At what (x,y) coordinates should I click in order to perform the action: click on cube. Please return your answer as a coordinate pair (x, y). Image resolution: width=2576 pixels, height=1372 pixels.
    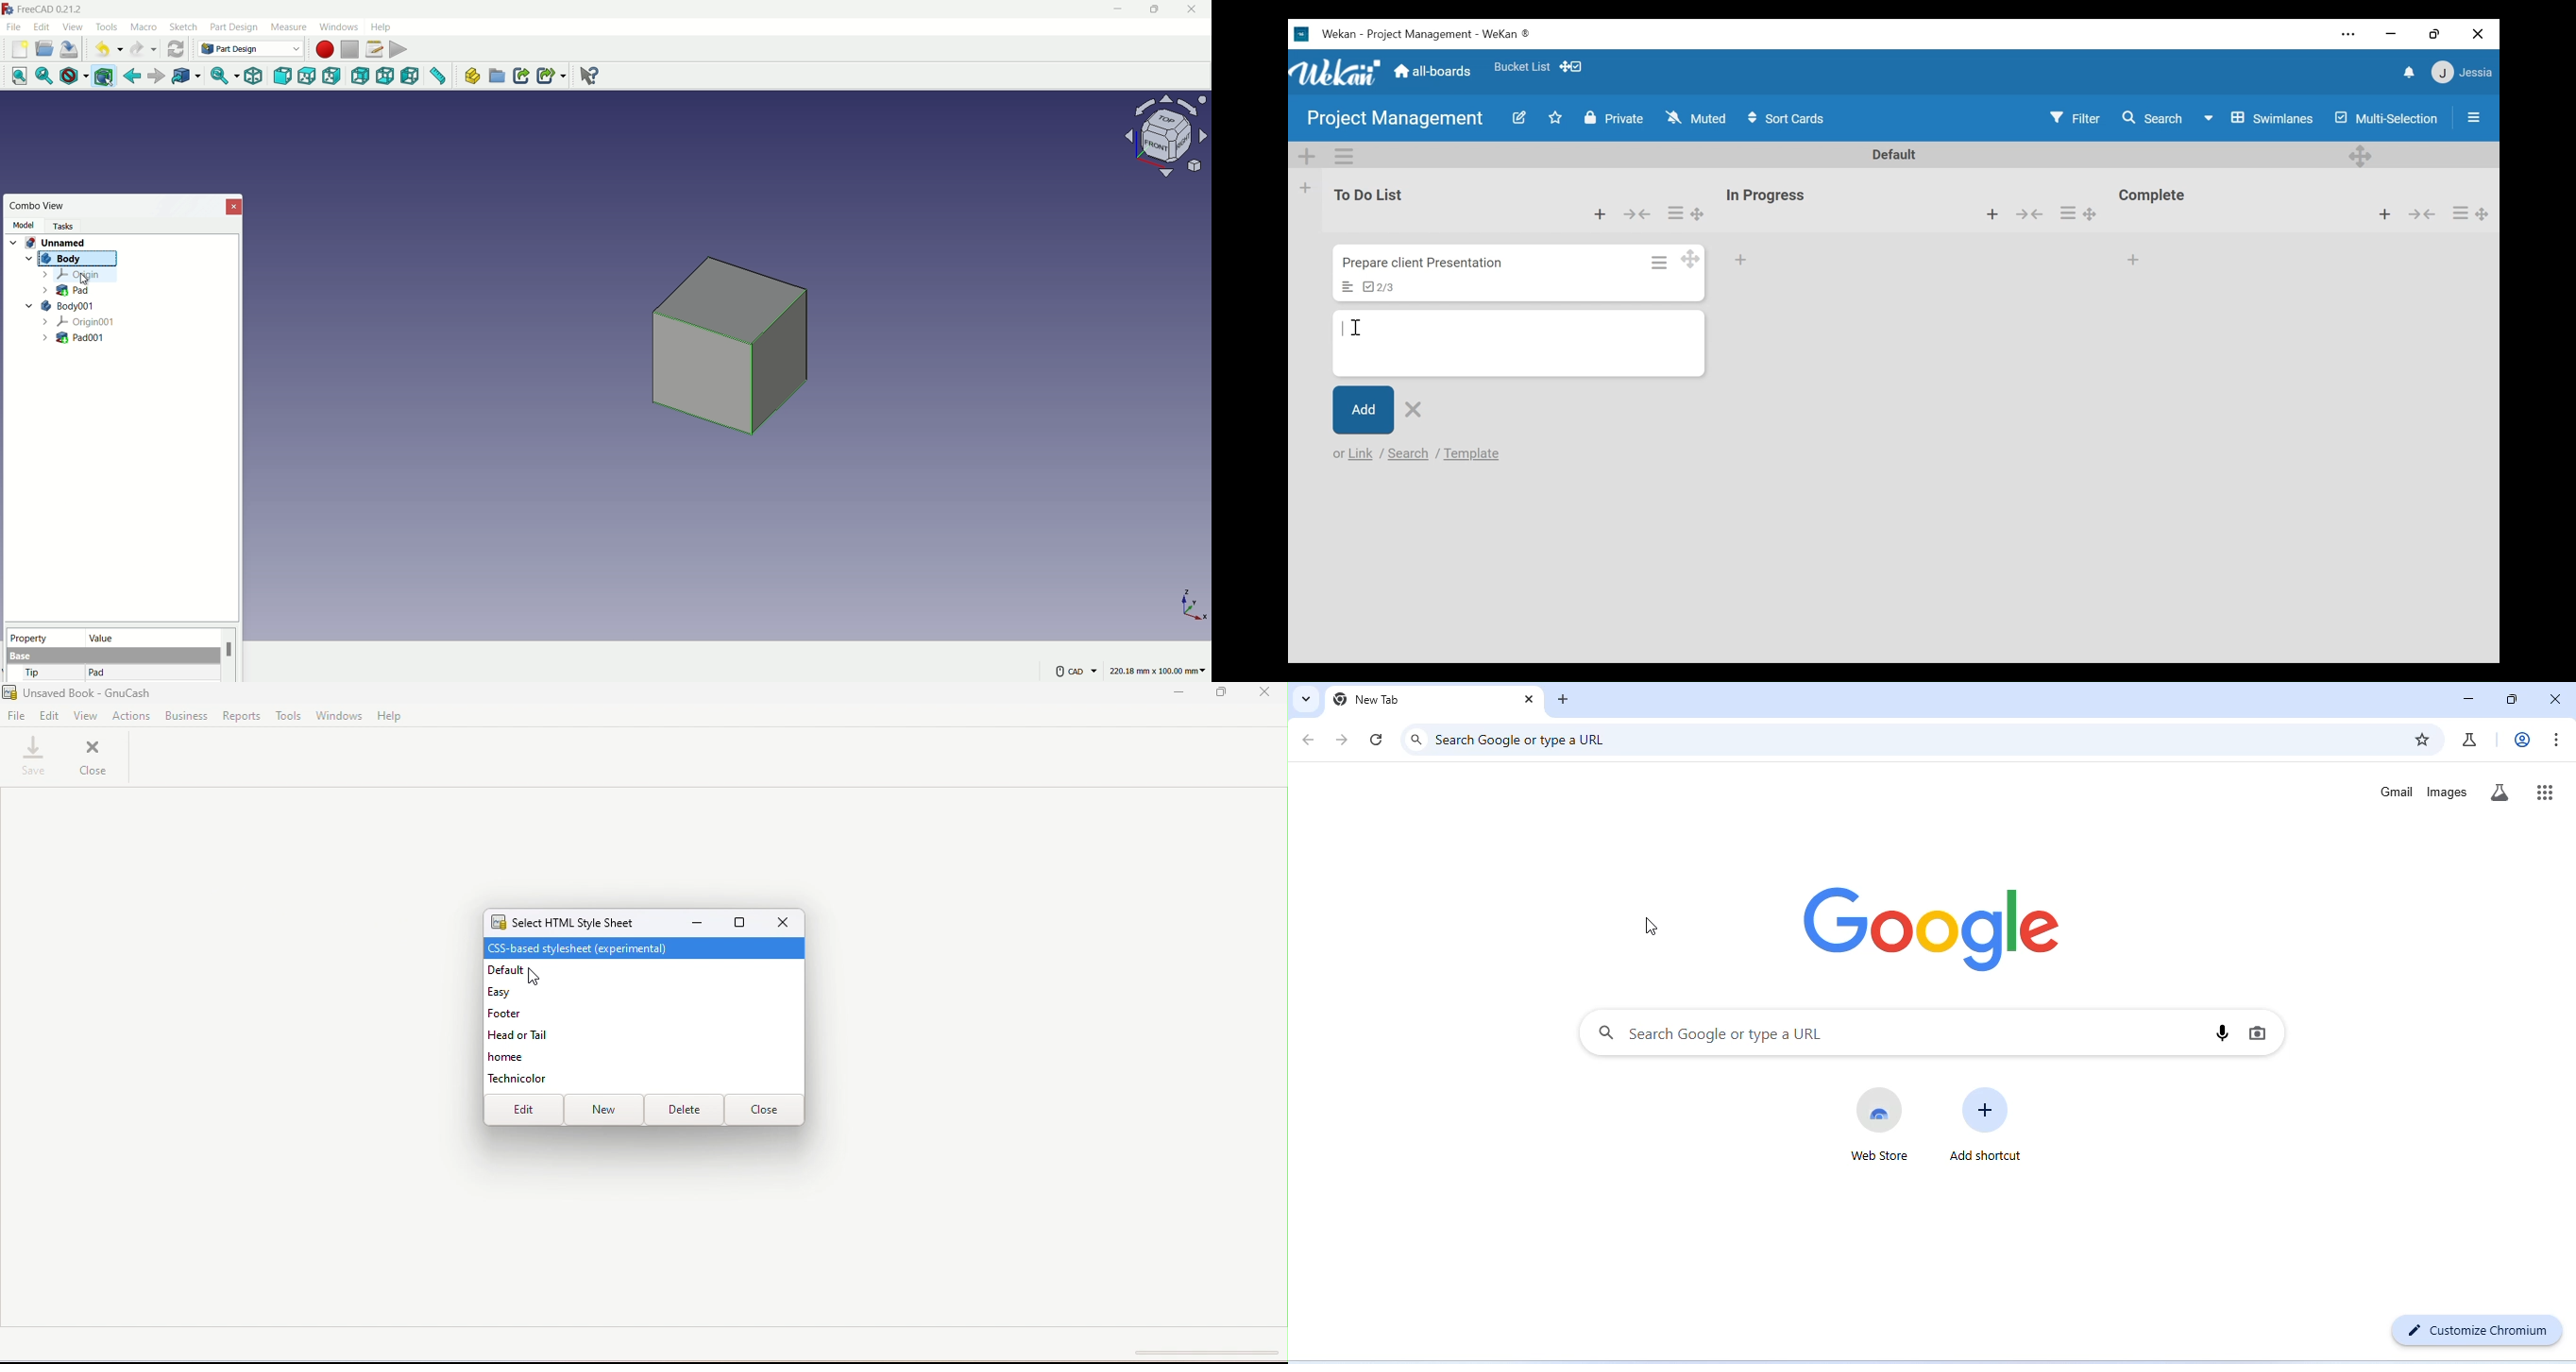
    Looking at the image, I should click on (734, 352).